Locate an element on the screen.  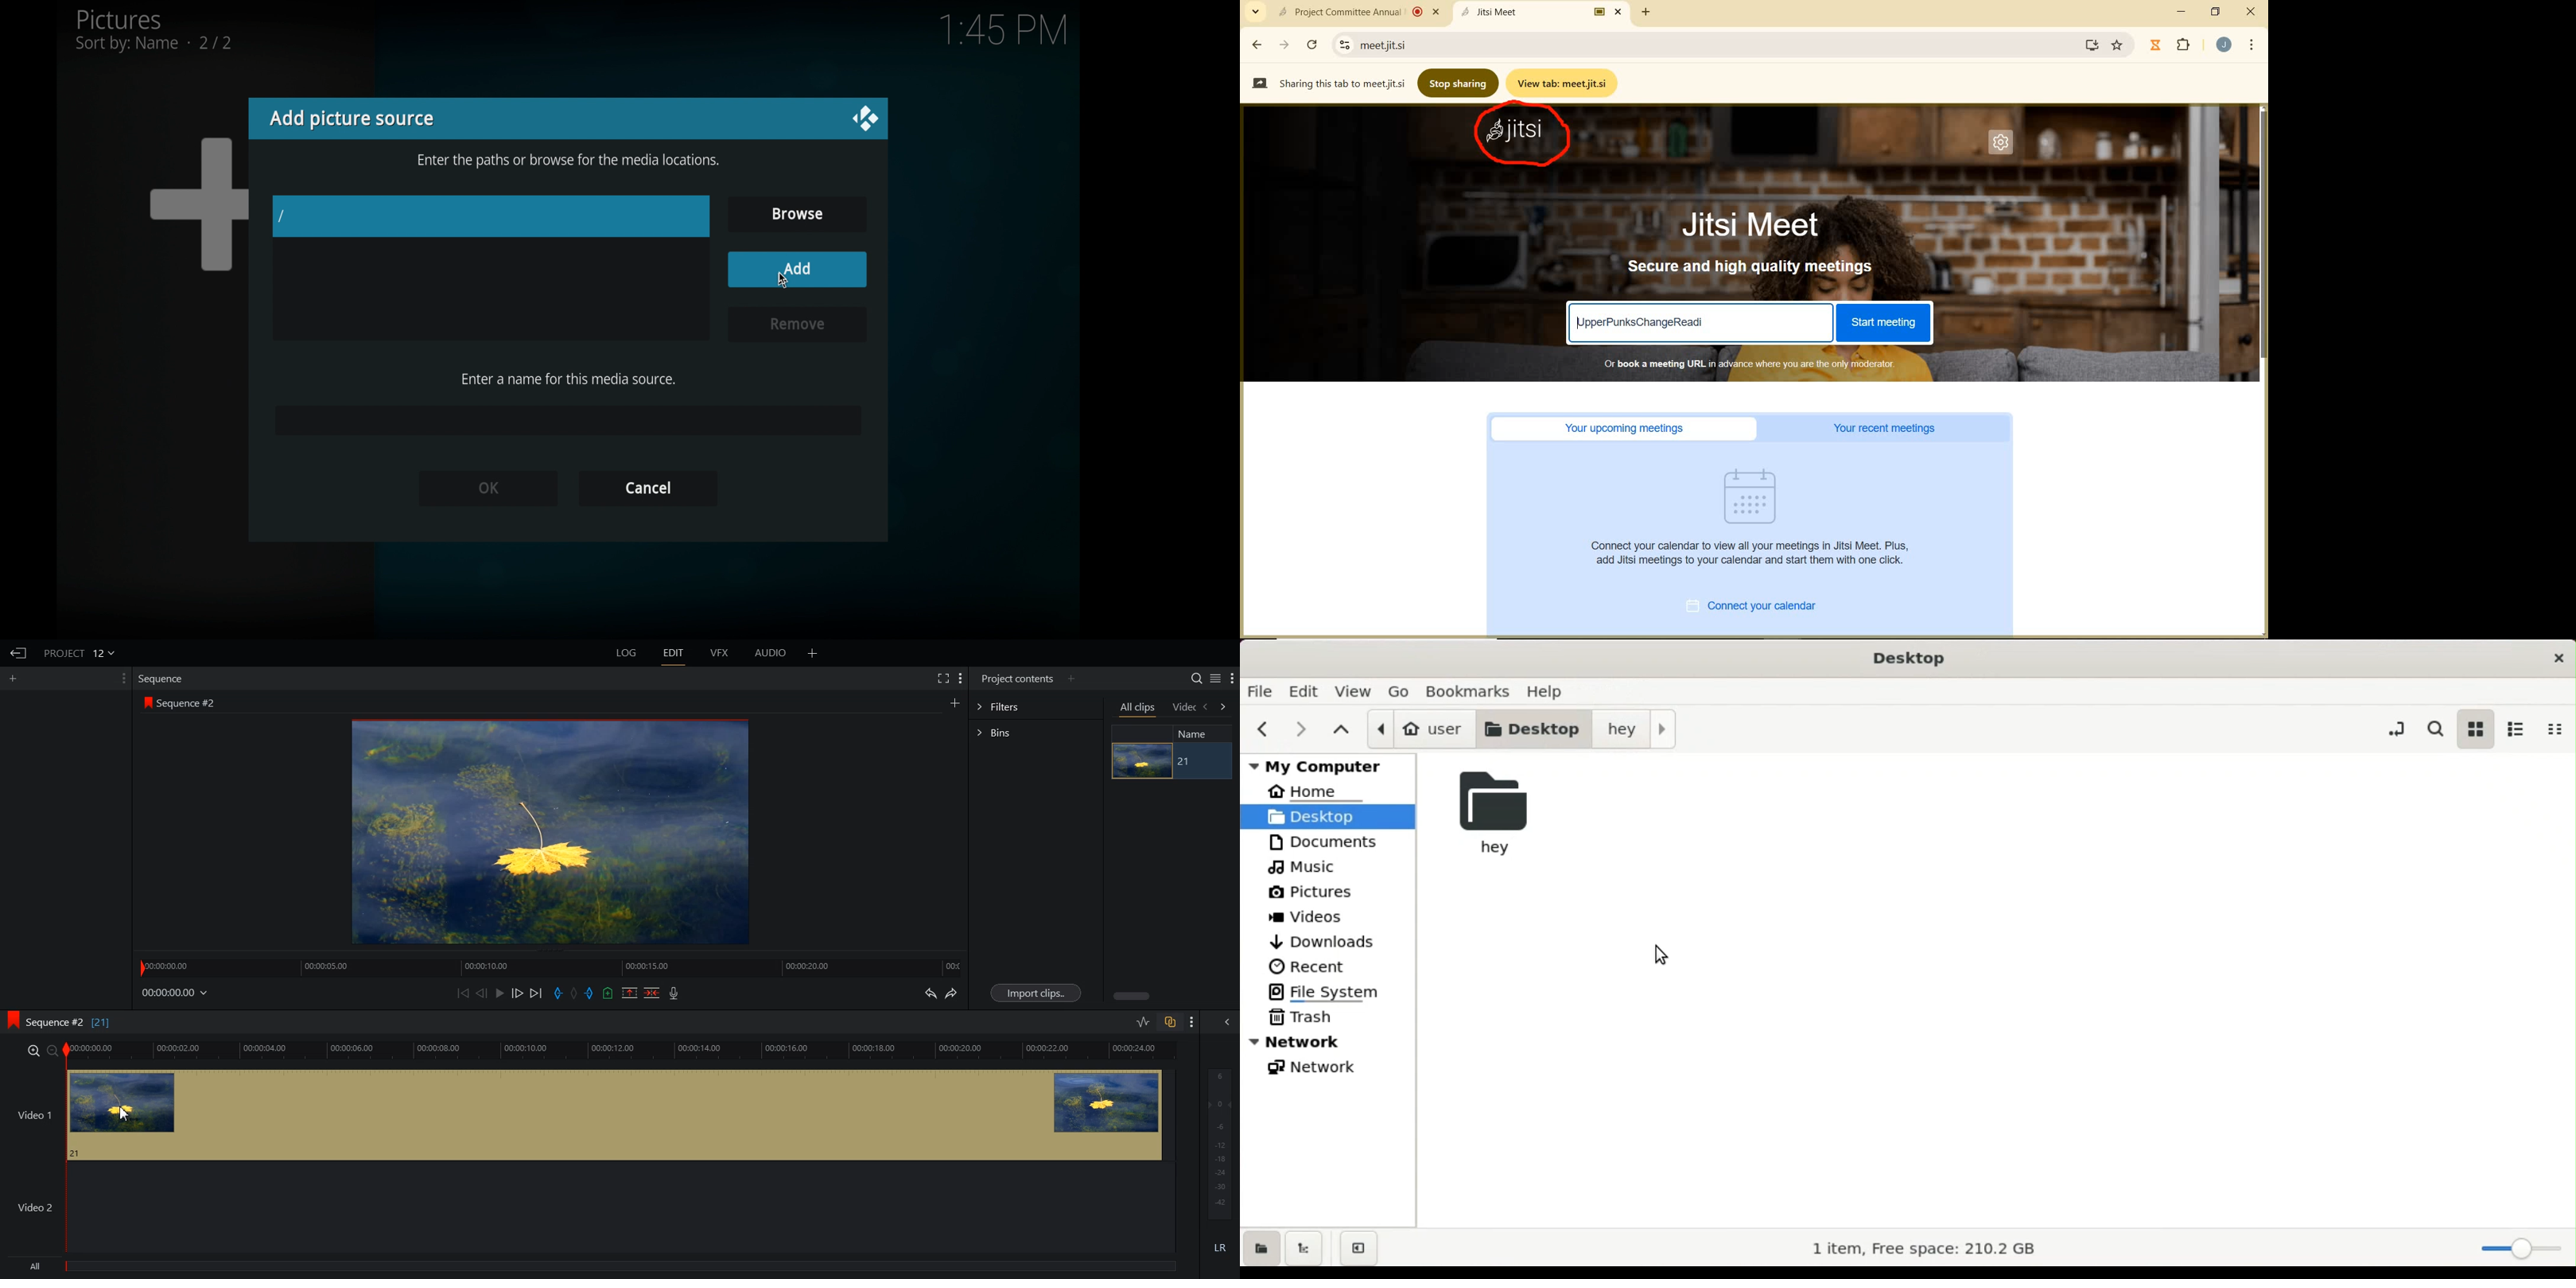
Show Setting Menu is located at coordinates (1192, 1023).